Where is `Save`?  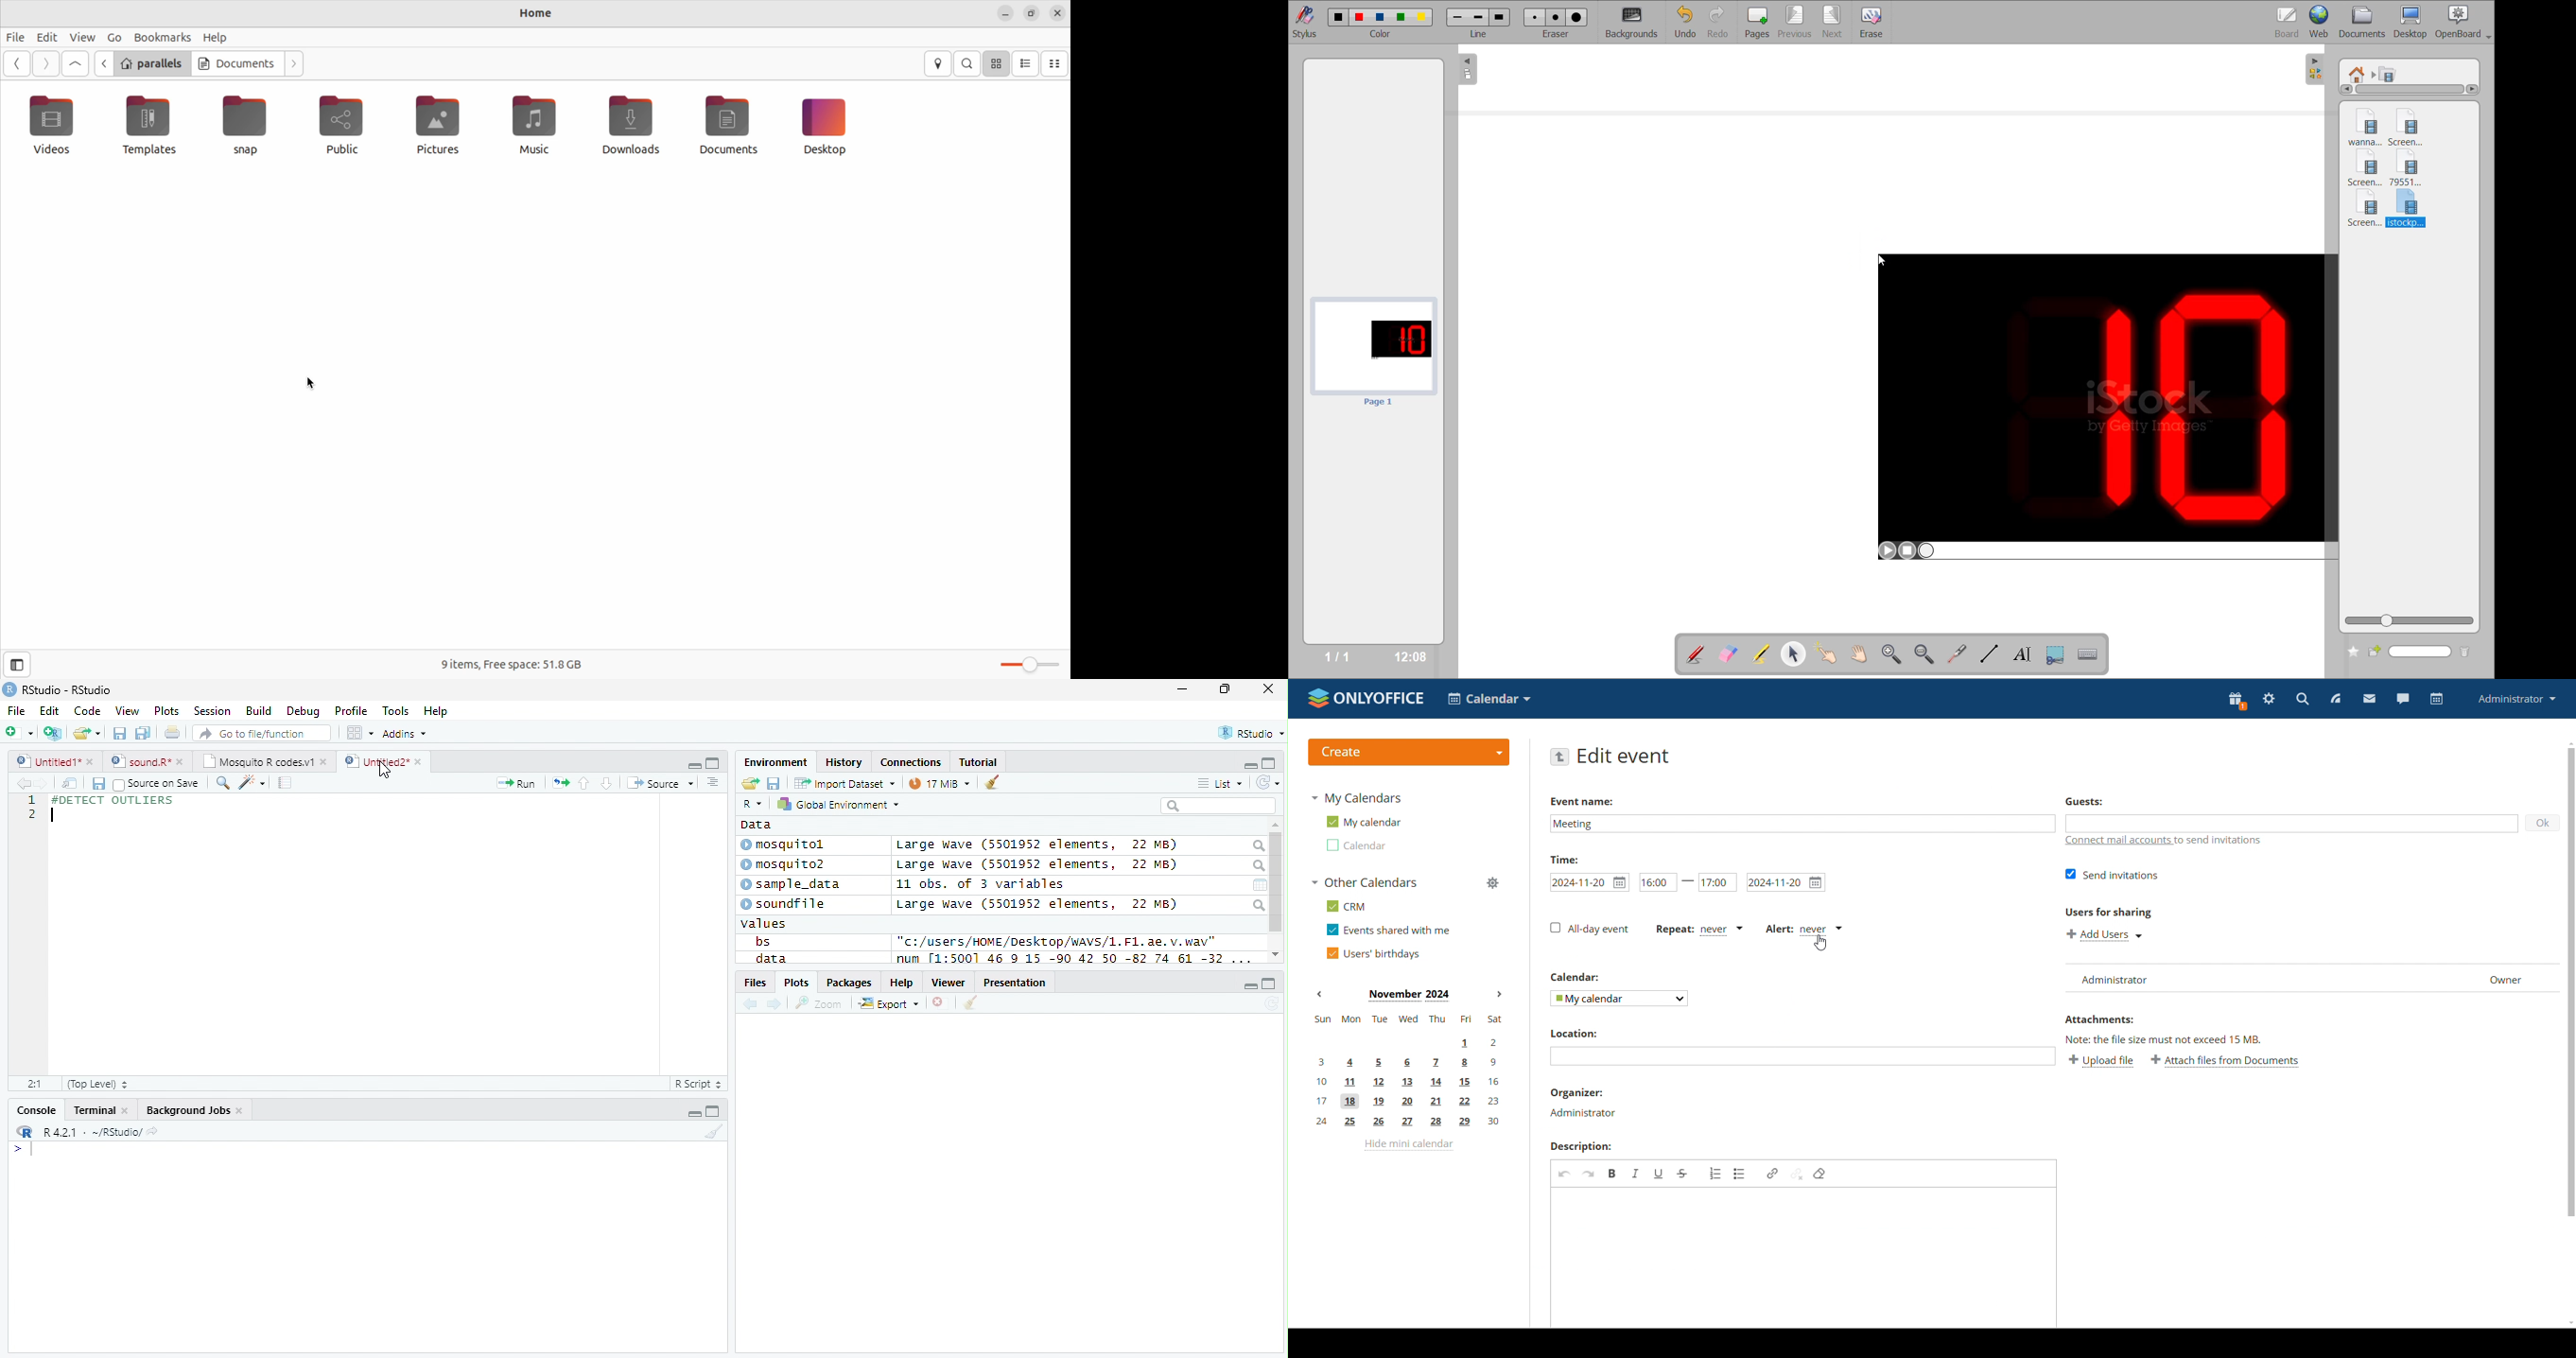 Save is located at coordinates (97, 784).